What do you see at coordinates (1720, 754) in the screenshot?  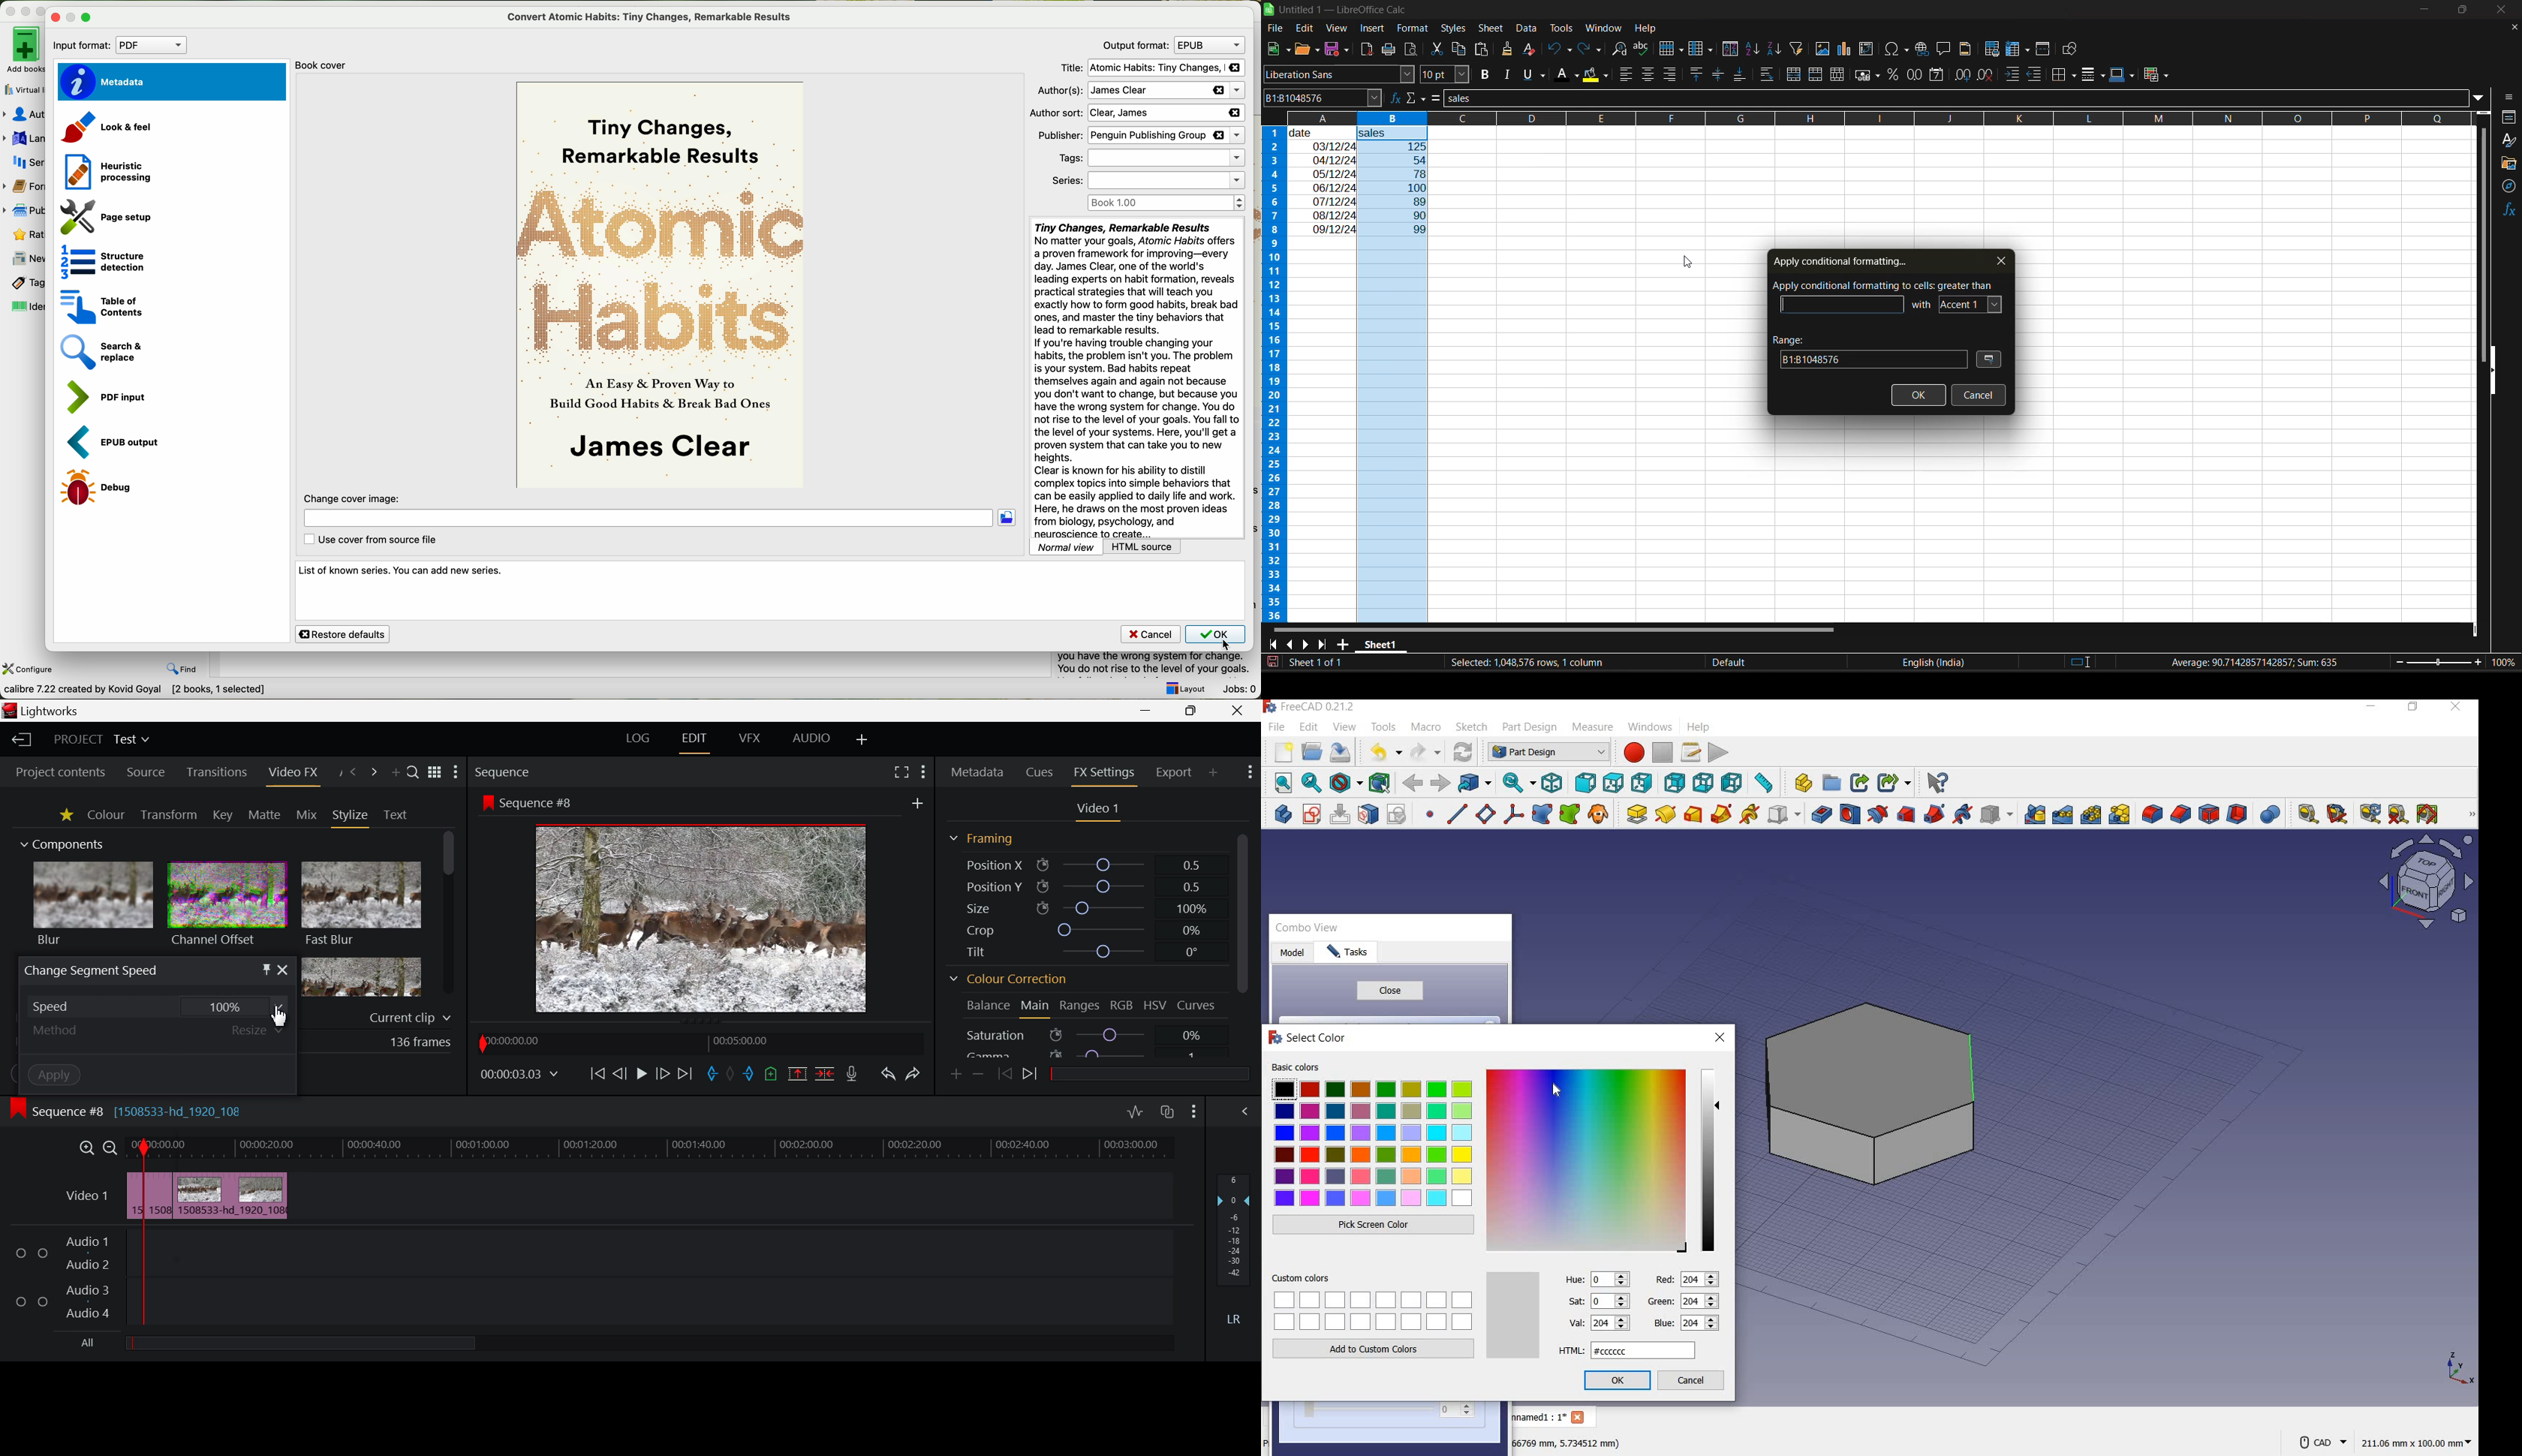 I see `execute macro` at bounding box center [1720, 754].